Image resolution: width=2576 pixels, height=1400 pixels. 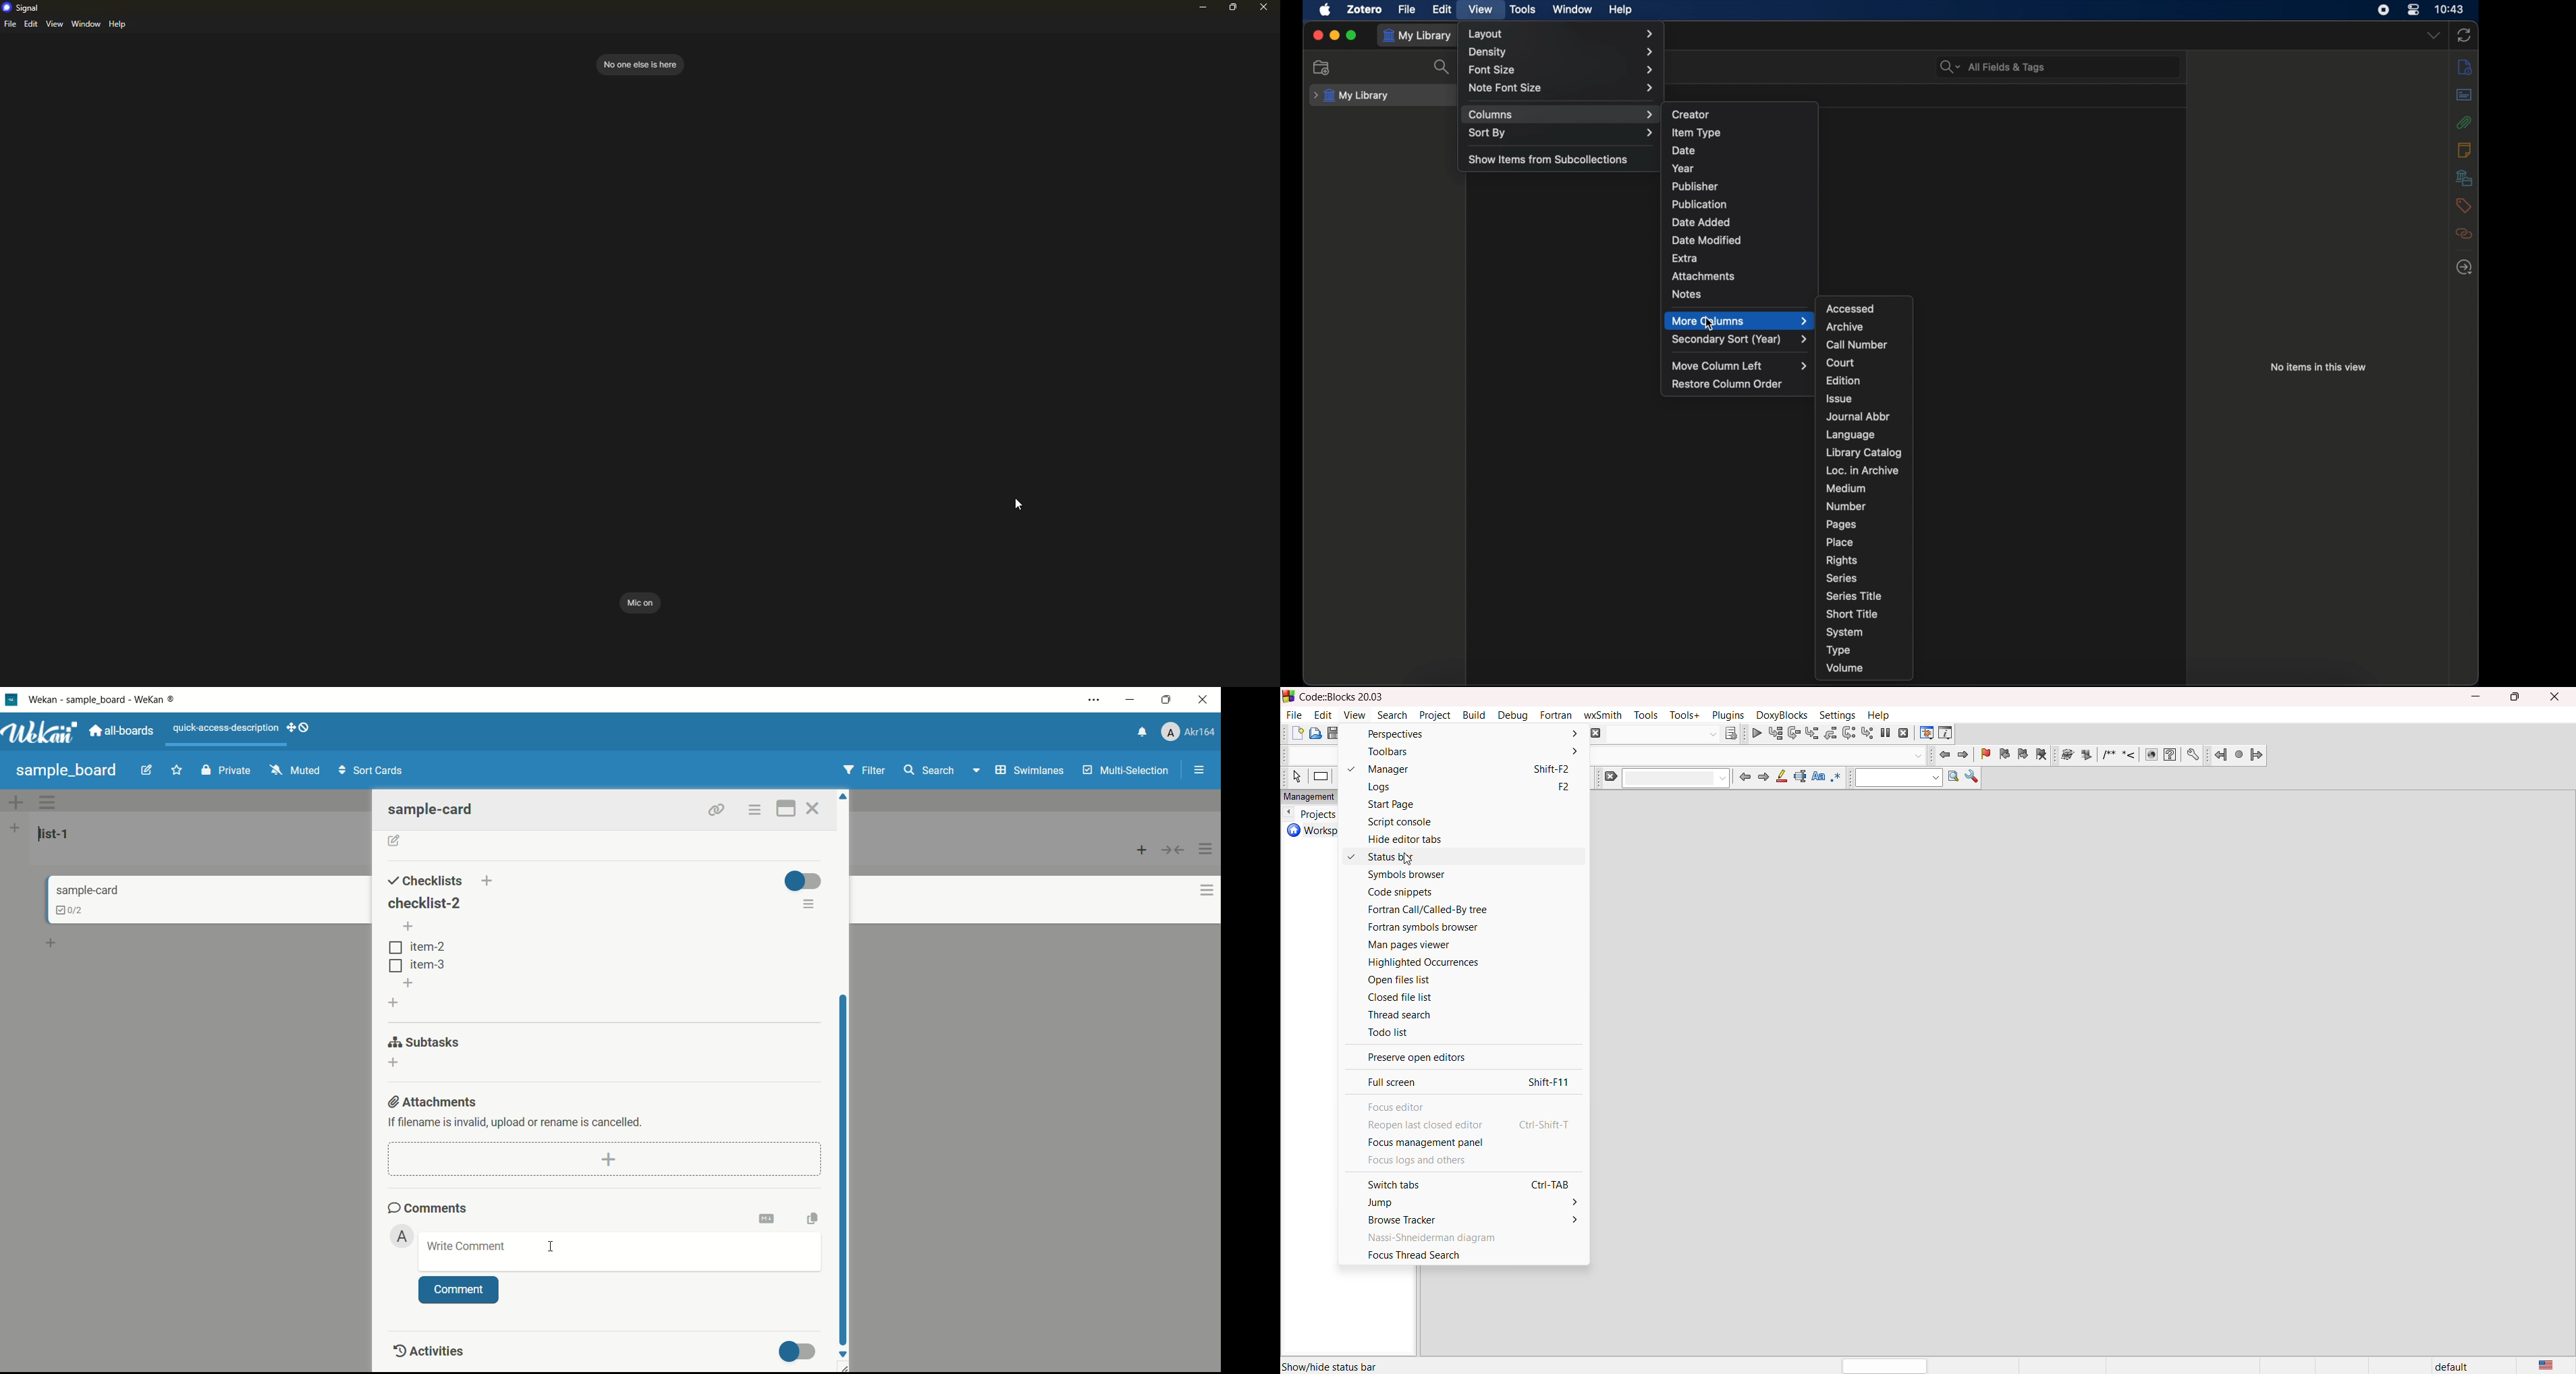 What do you see at coordinates (1710, 323) in the screenshot?
I see `cursor` at bounding box center [1710, 323].